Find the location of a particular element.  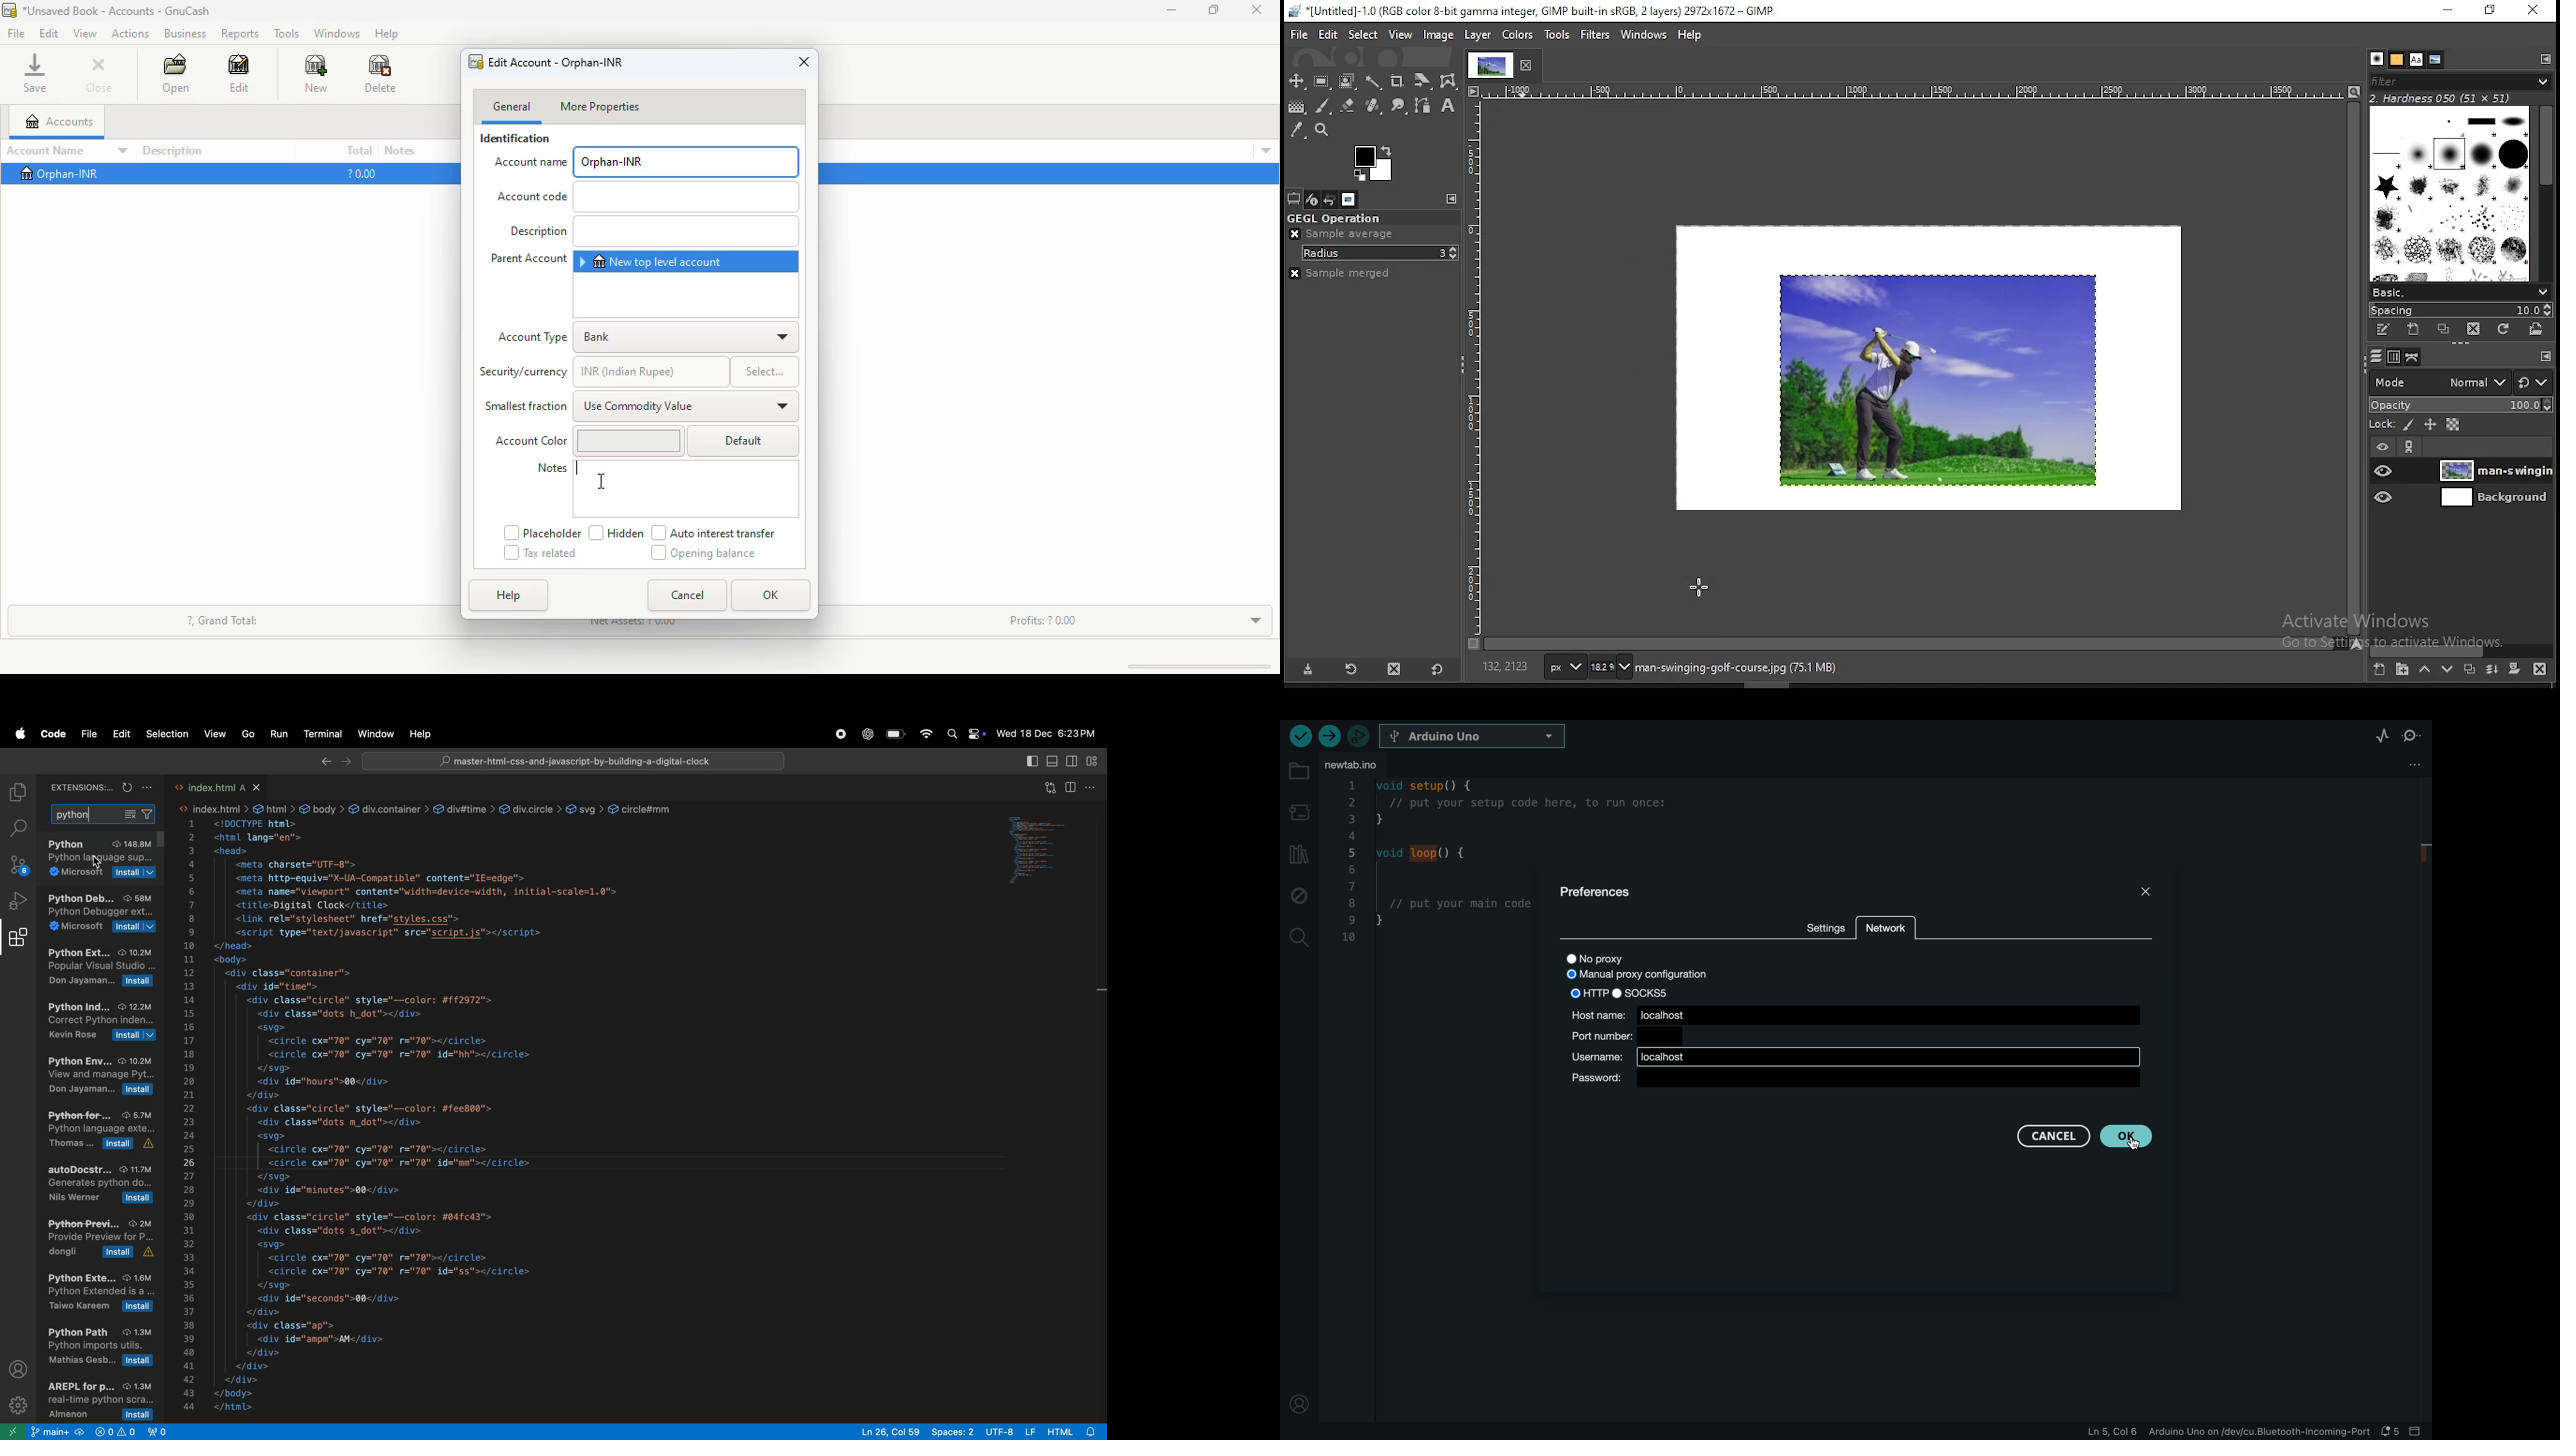

close is located at coordinates (1257, 9).